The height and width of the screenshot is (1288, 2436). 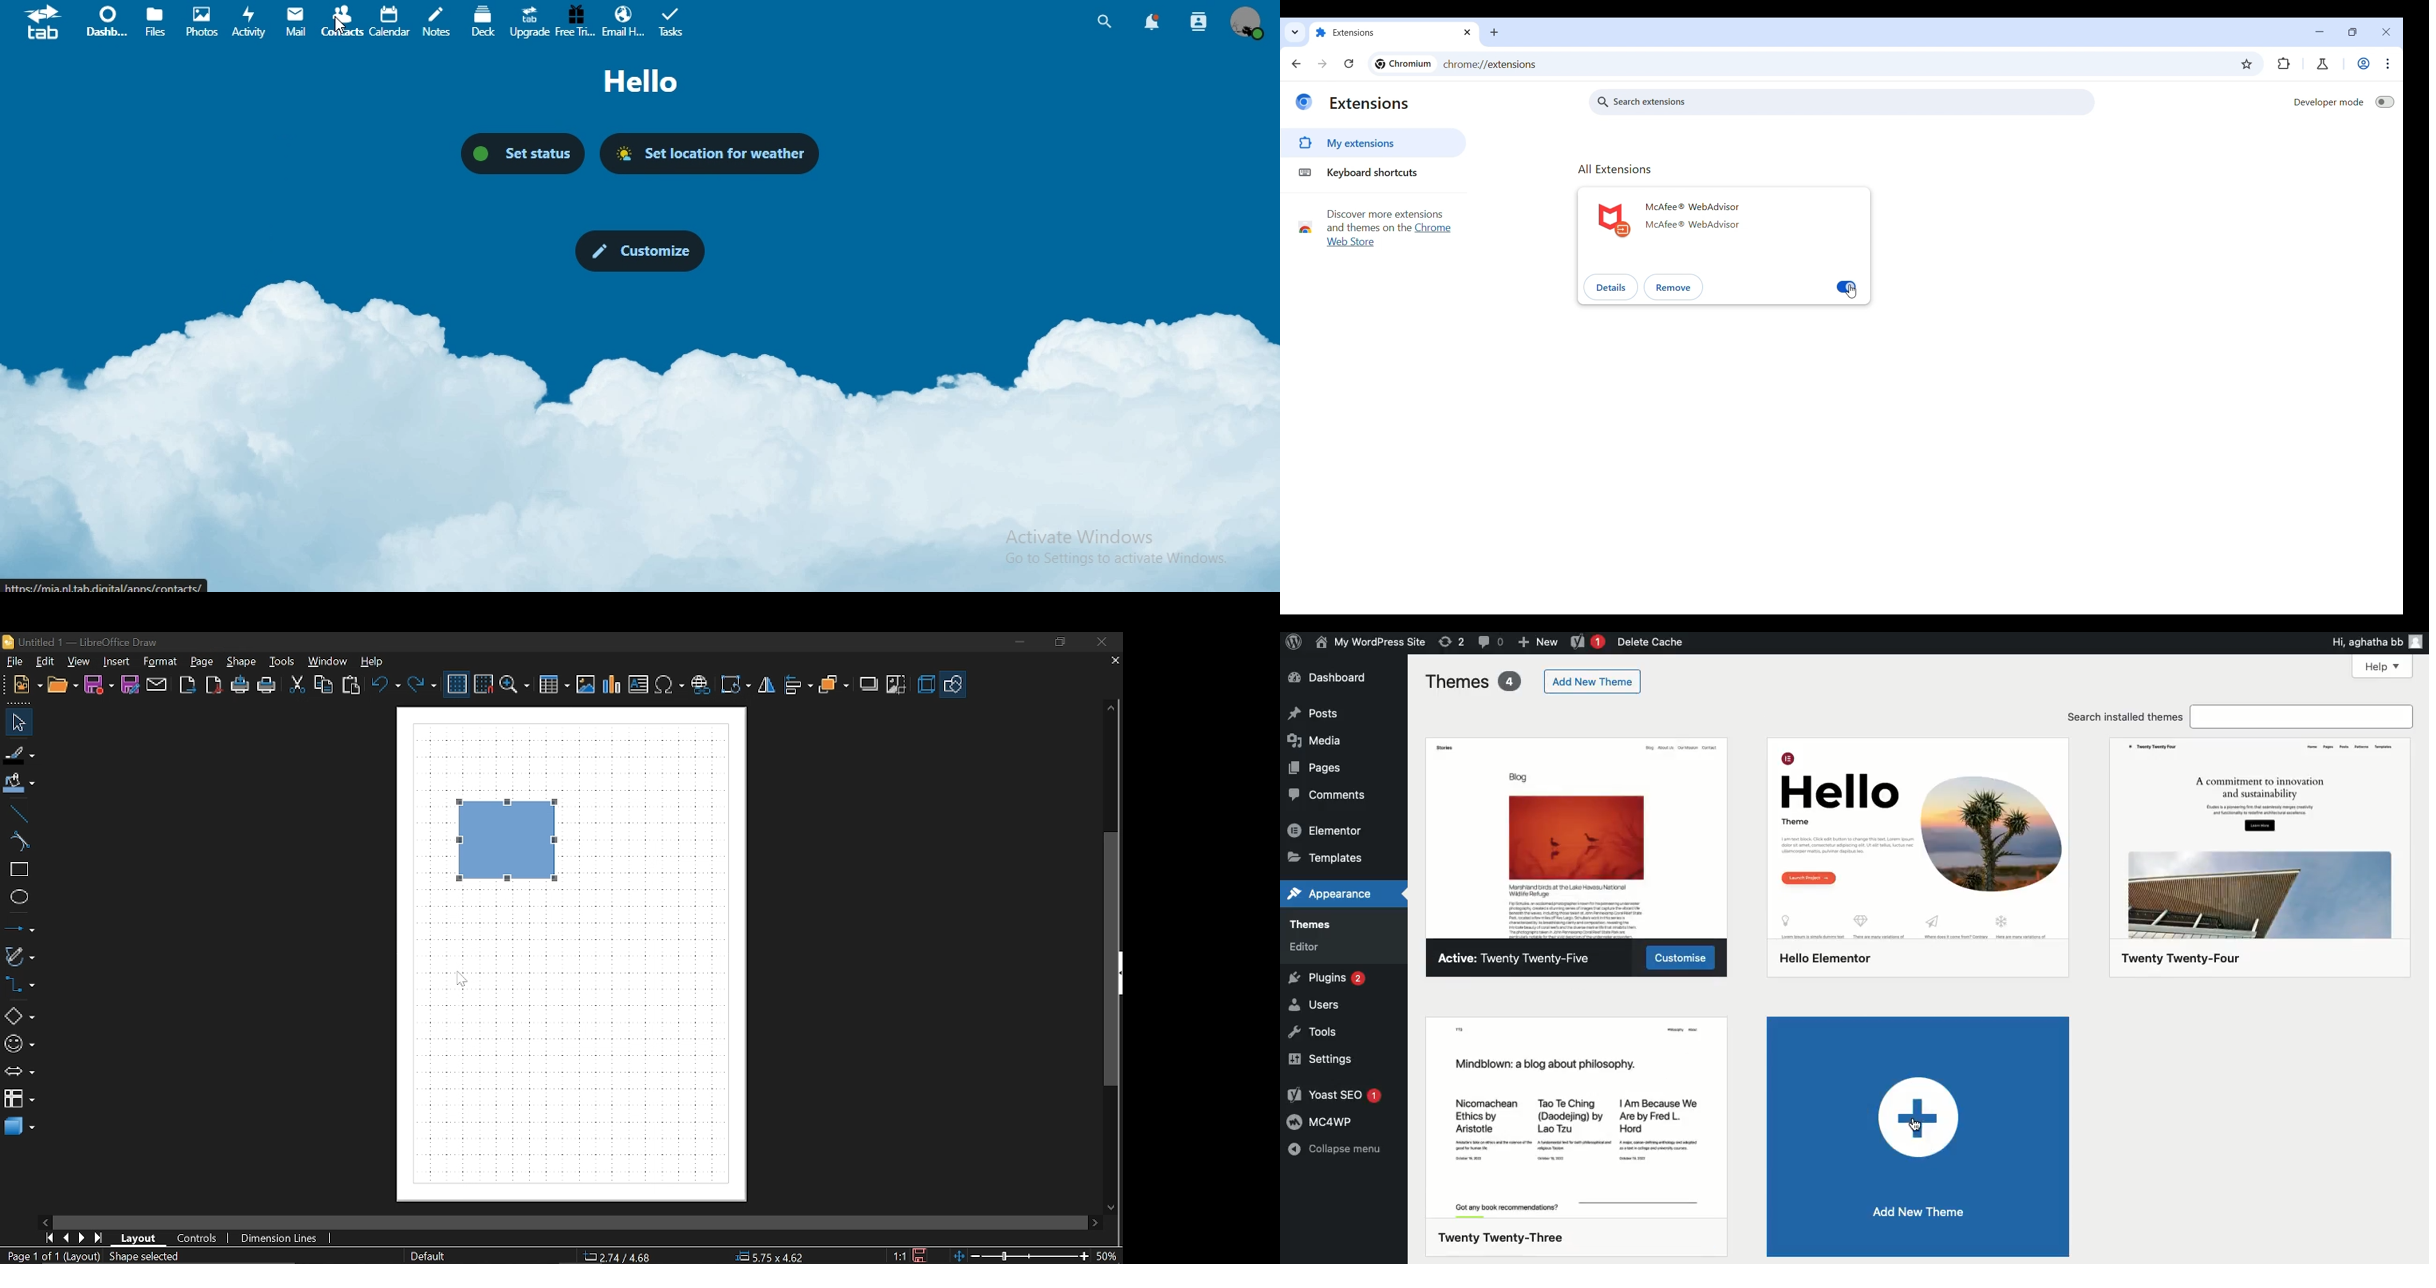 What do you see at coordinates (46, 22) in the screenshot?
I see `icon` at bounding box center [46, 22].